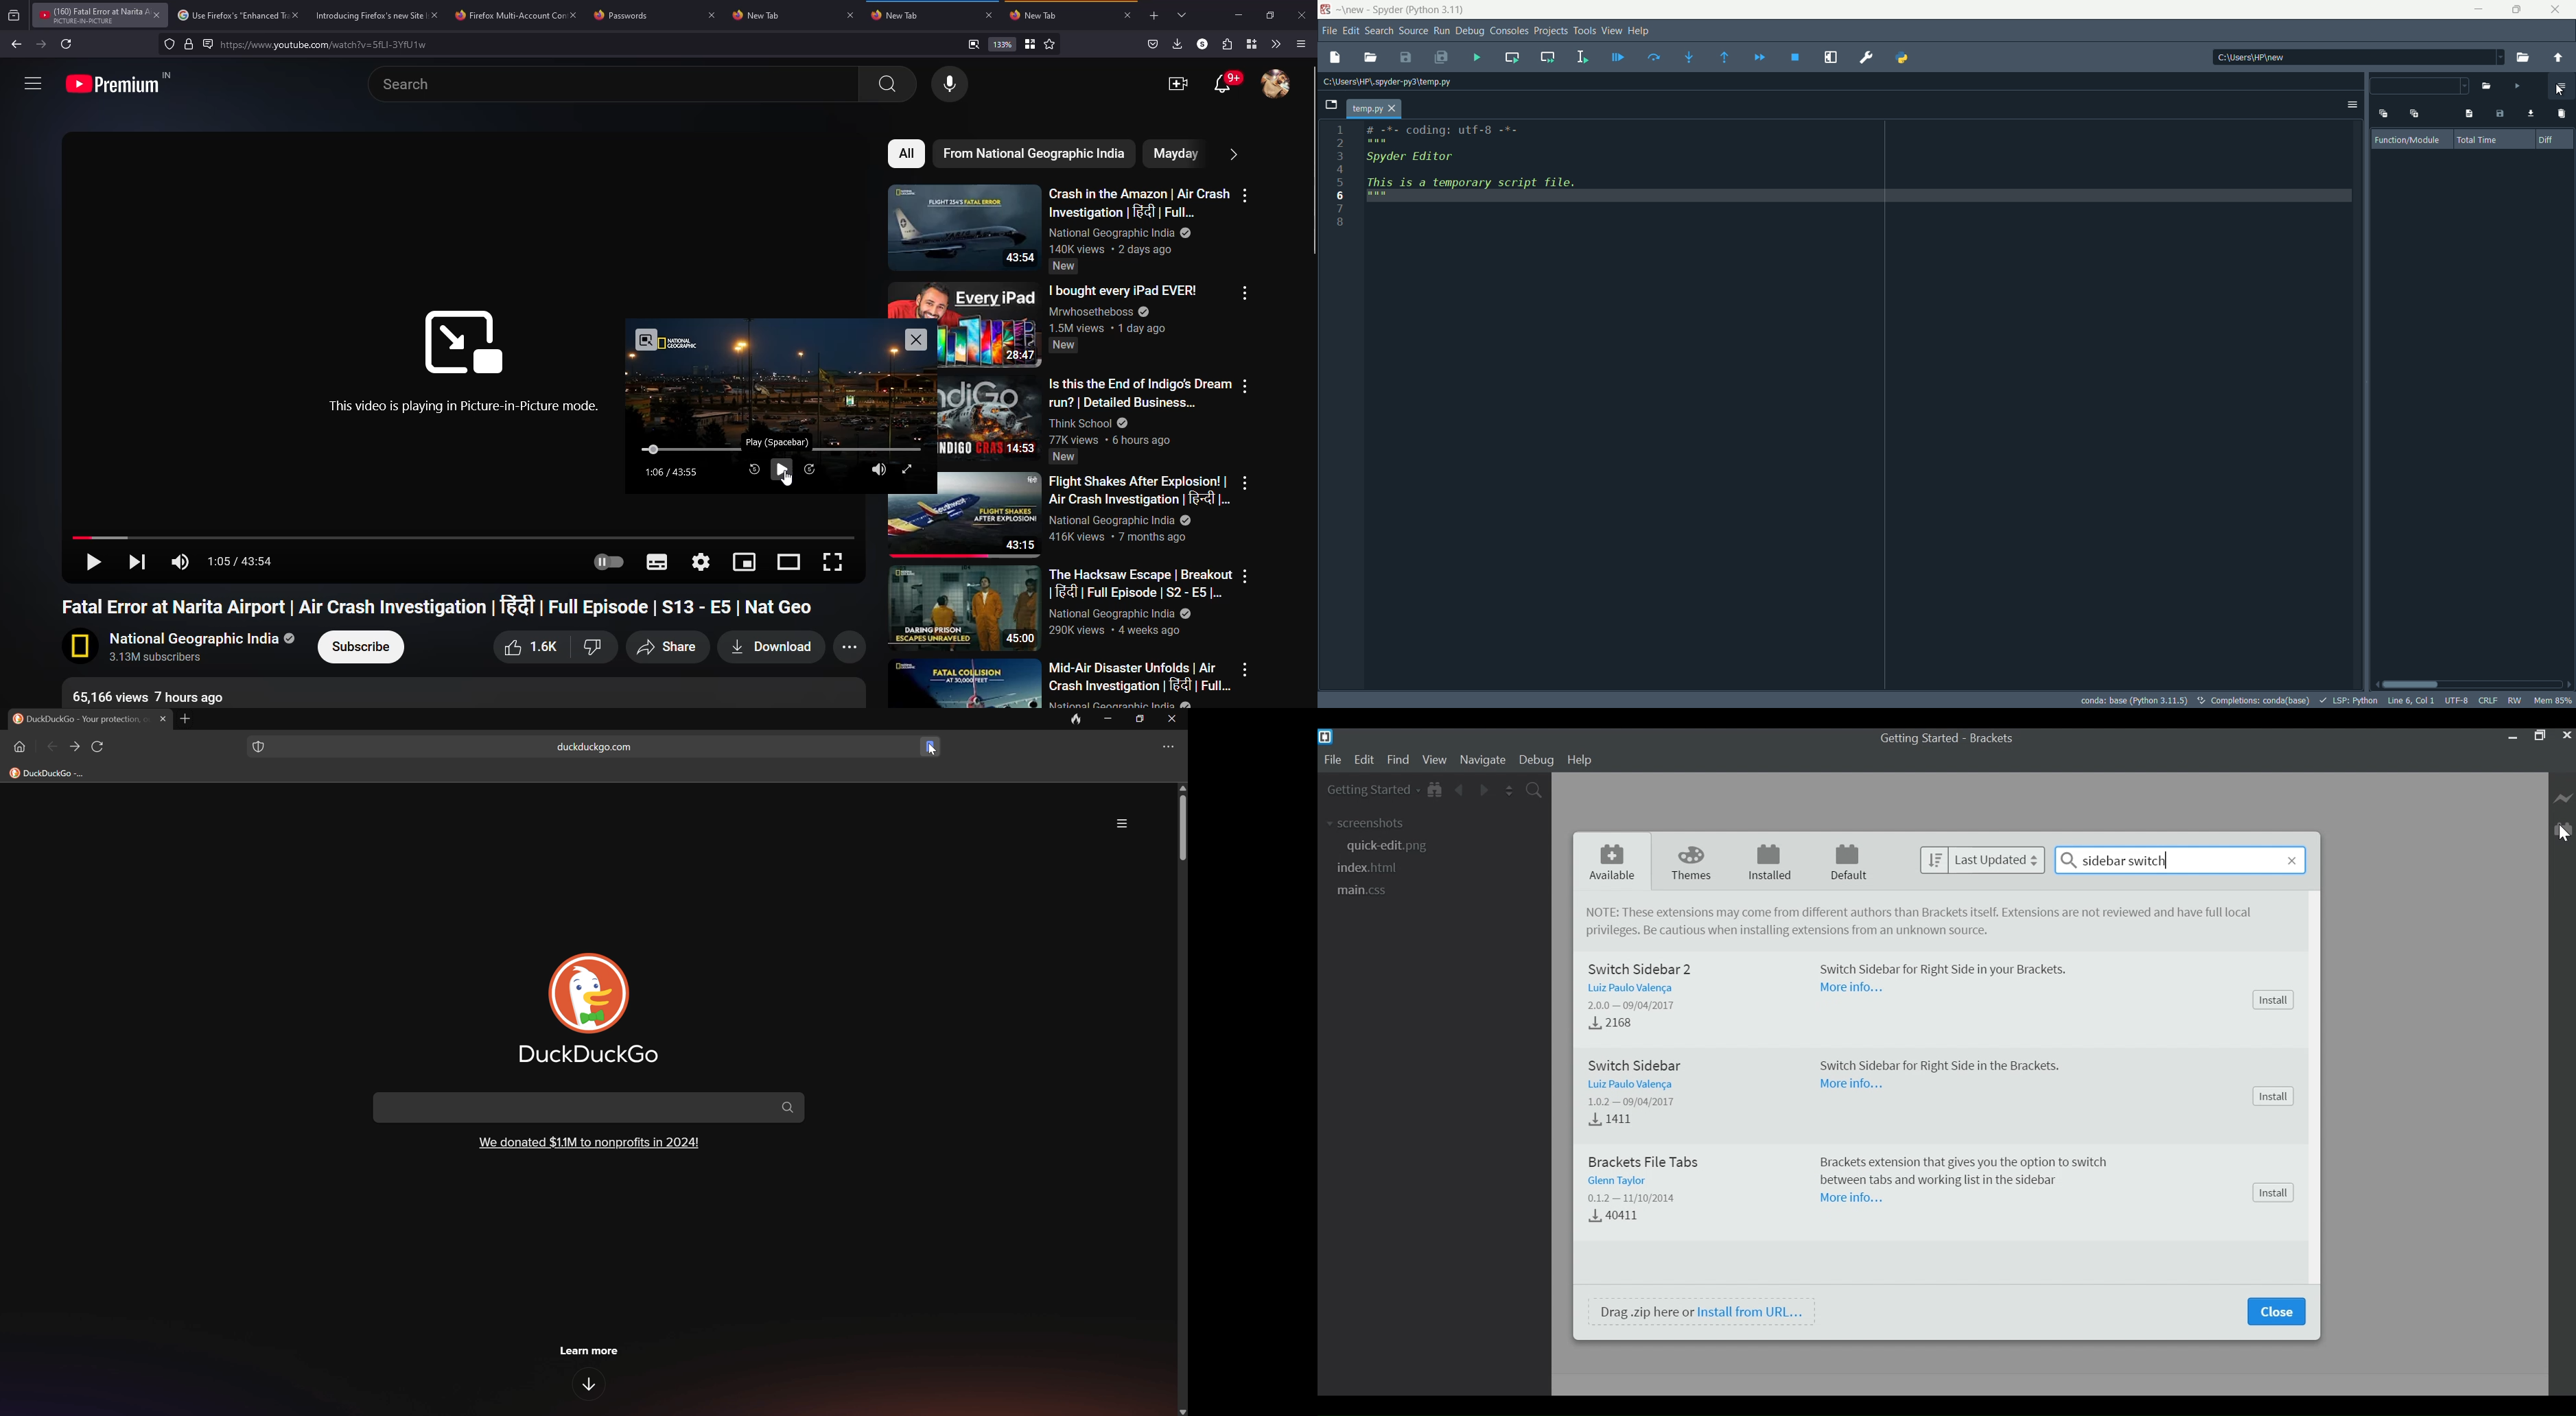 The height and width of the screenshot is (1428, 2576). Describe the element at coordinates (1173, 153) in the screenshot. I see `mayday` at that location.